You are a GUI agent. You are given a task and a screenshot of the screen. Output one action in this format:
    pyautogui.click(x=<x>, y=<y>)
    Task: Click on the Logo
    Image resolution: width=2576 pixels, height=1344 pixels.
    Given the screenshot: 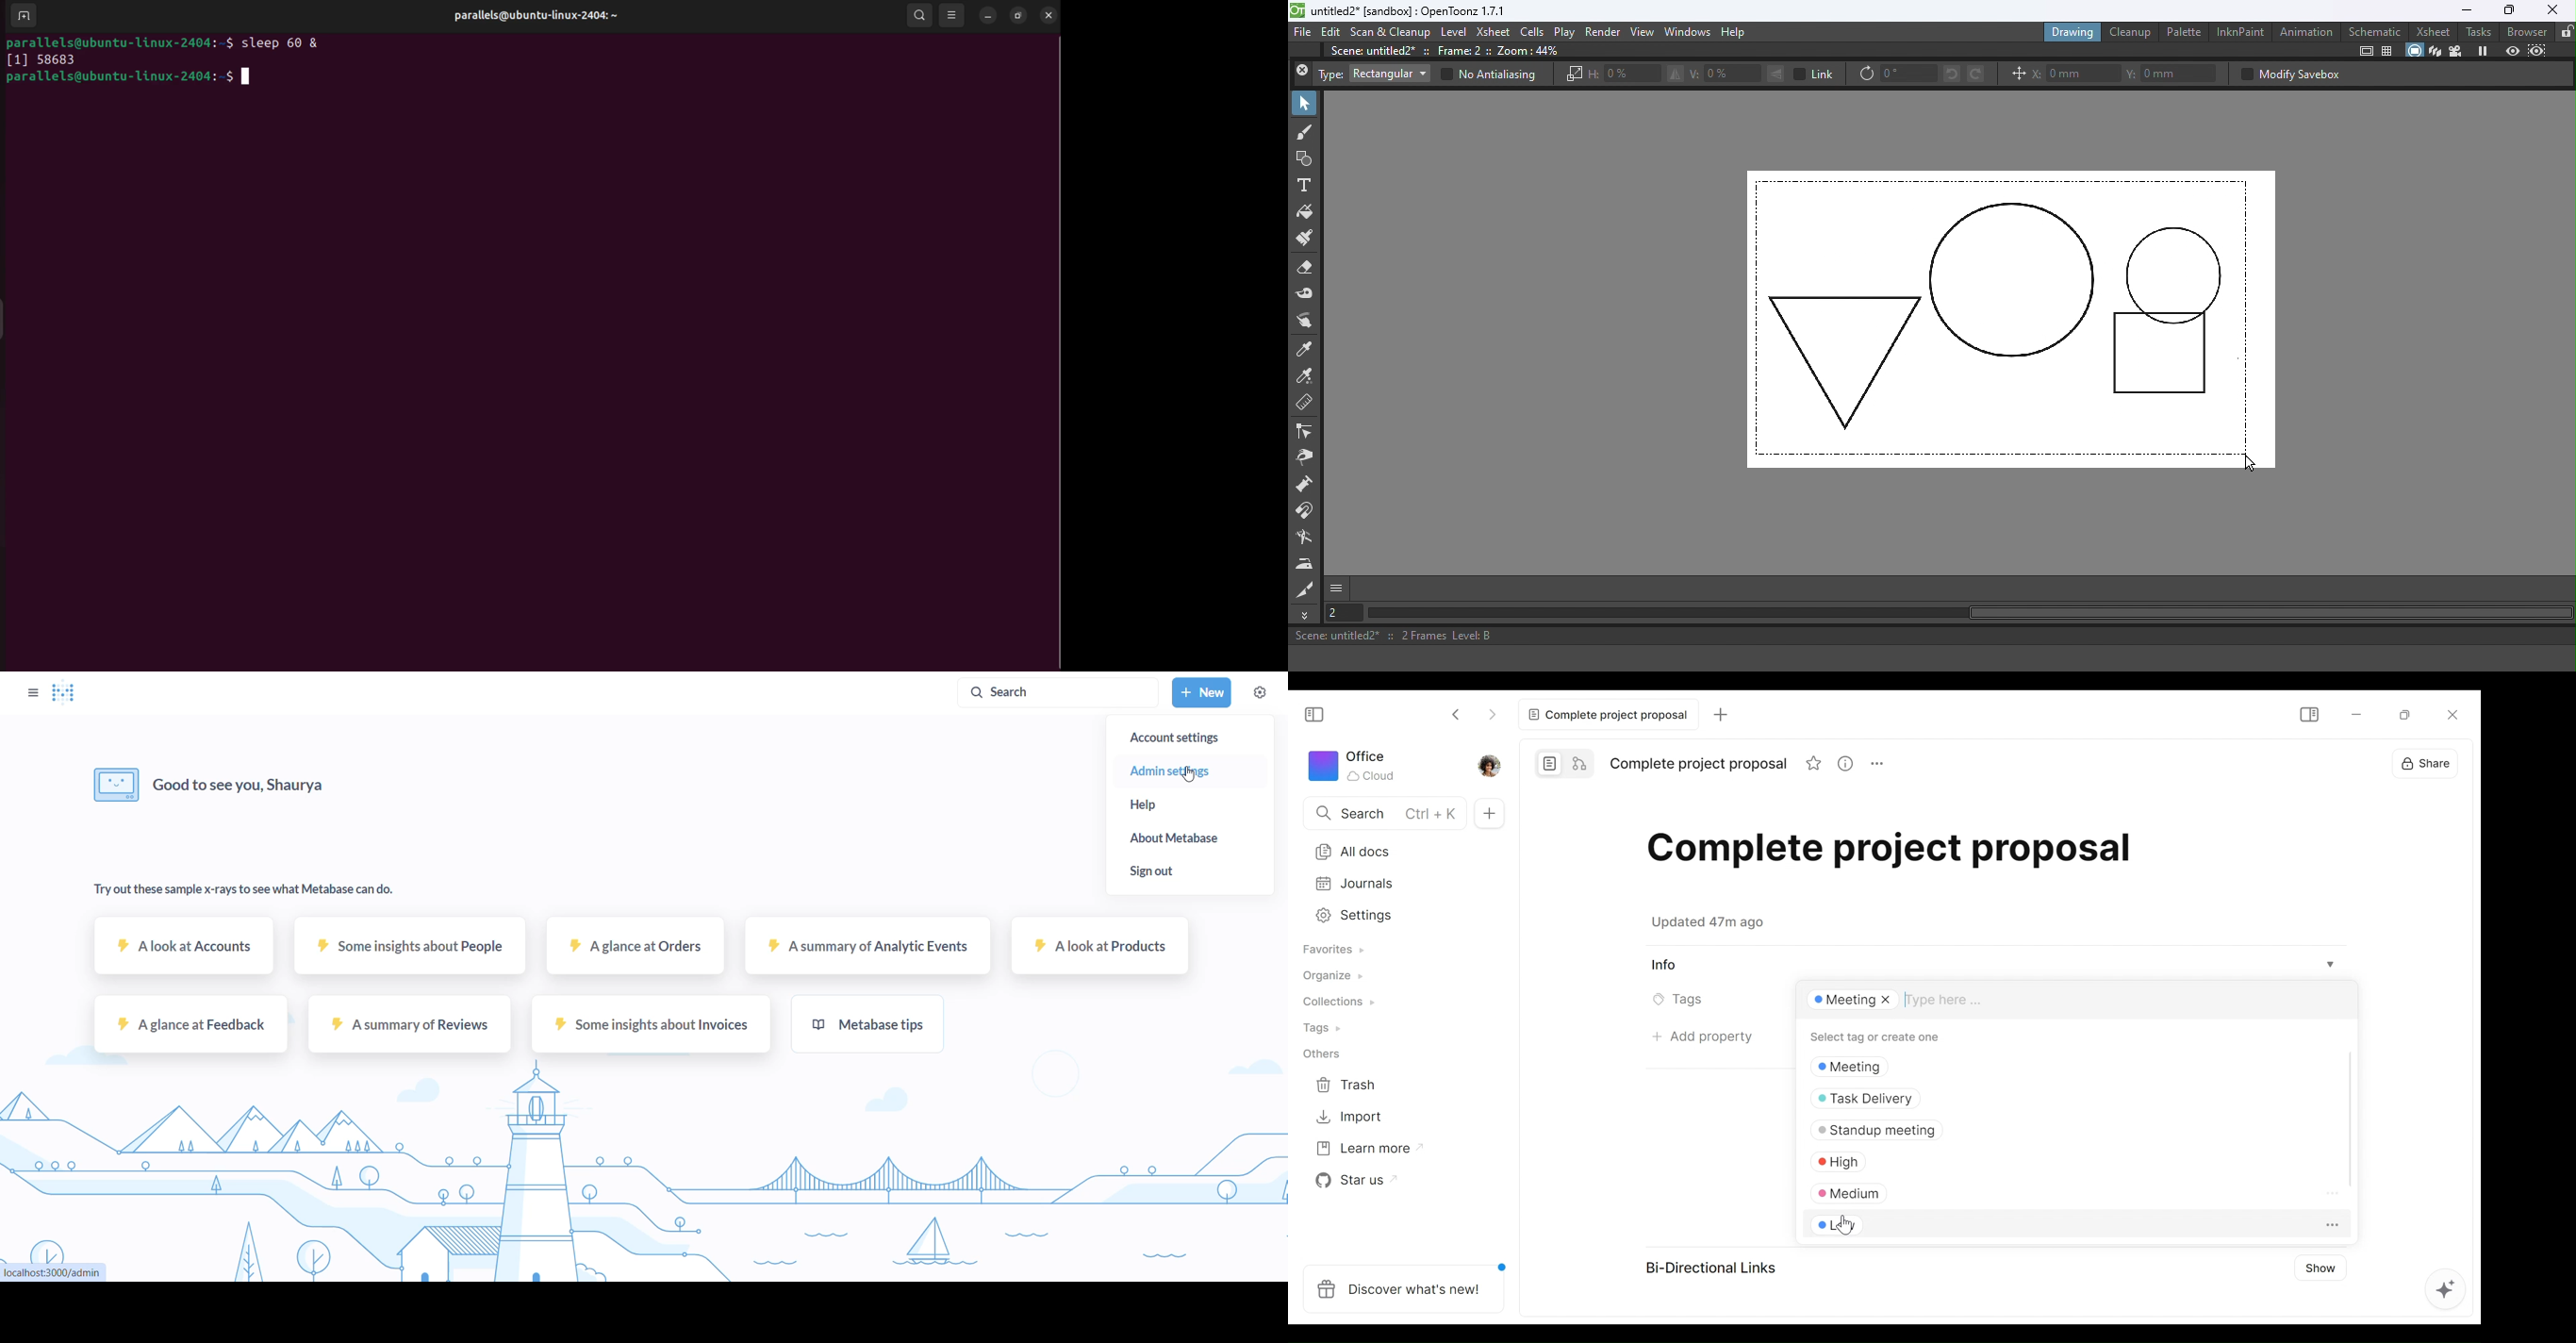 What is the action you would take?
    pyautogui.click(x=66, y=693)
    